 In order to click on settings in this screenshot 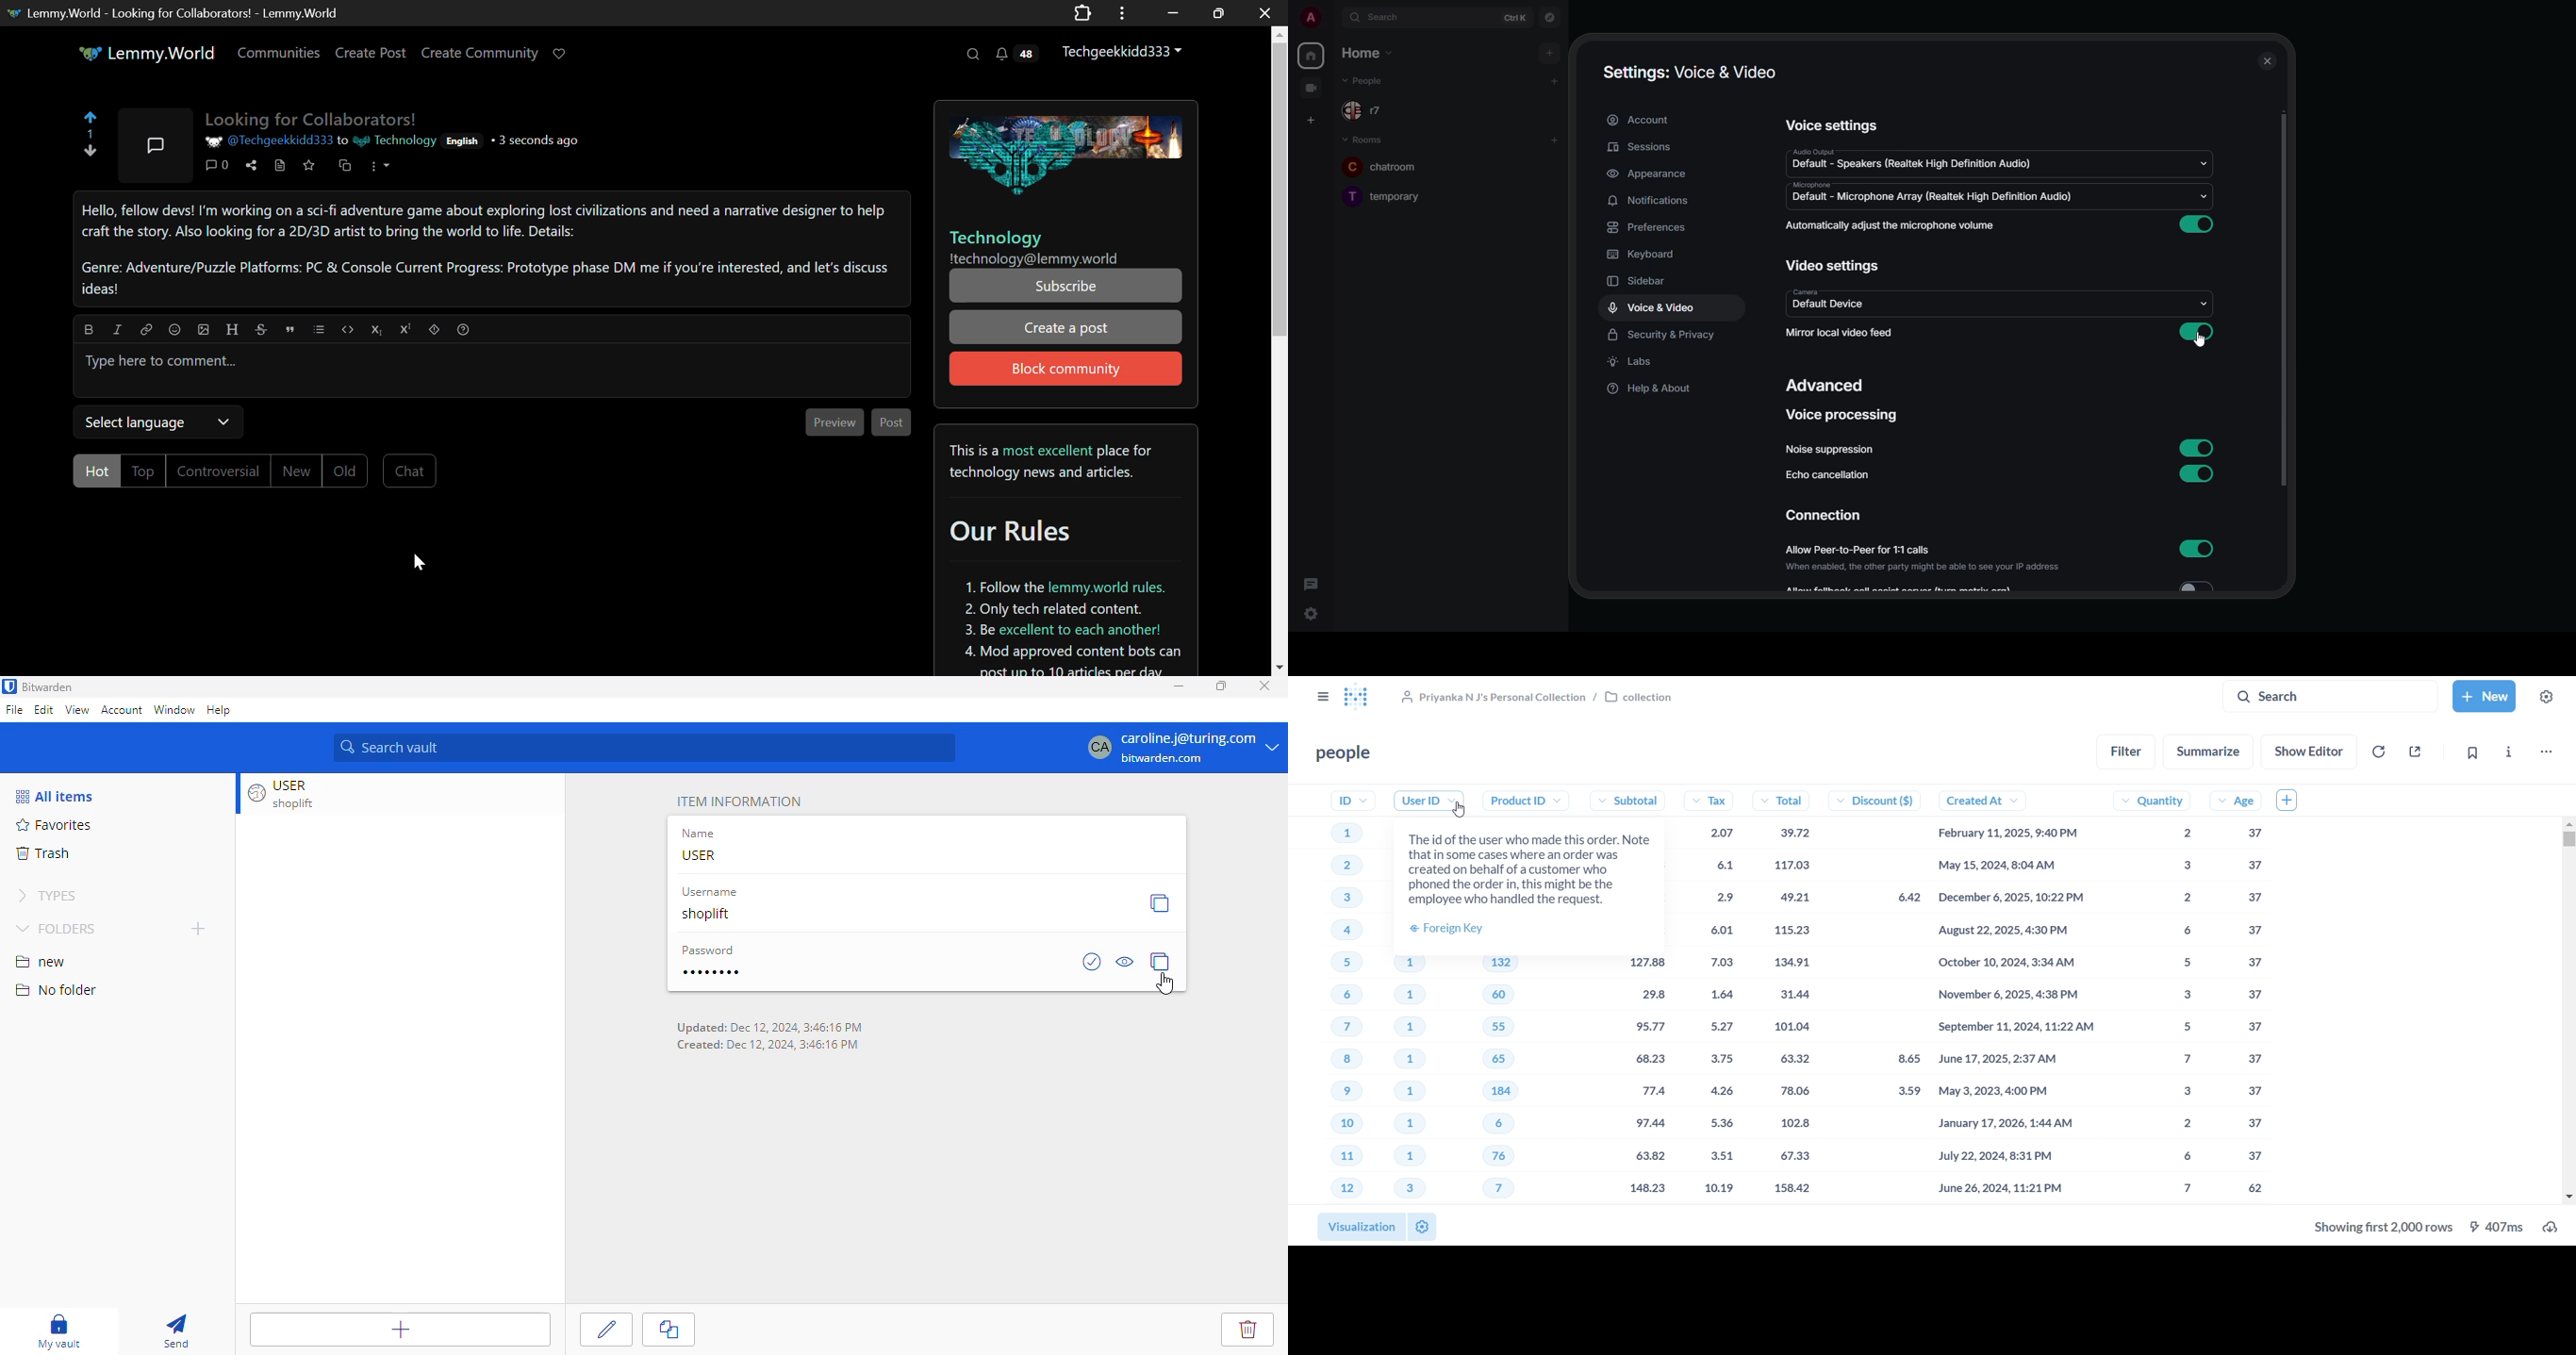, I will do `click(1421, 1229)`.